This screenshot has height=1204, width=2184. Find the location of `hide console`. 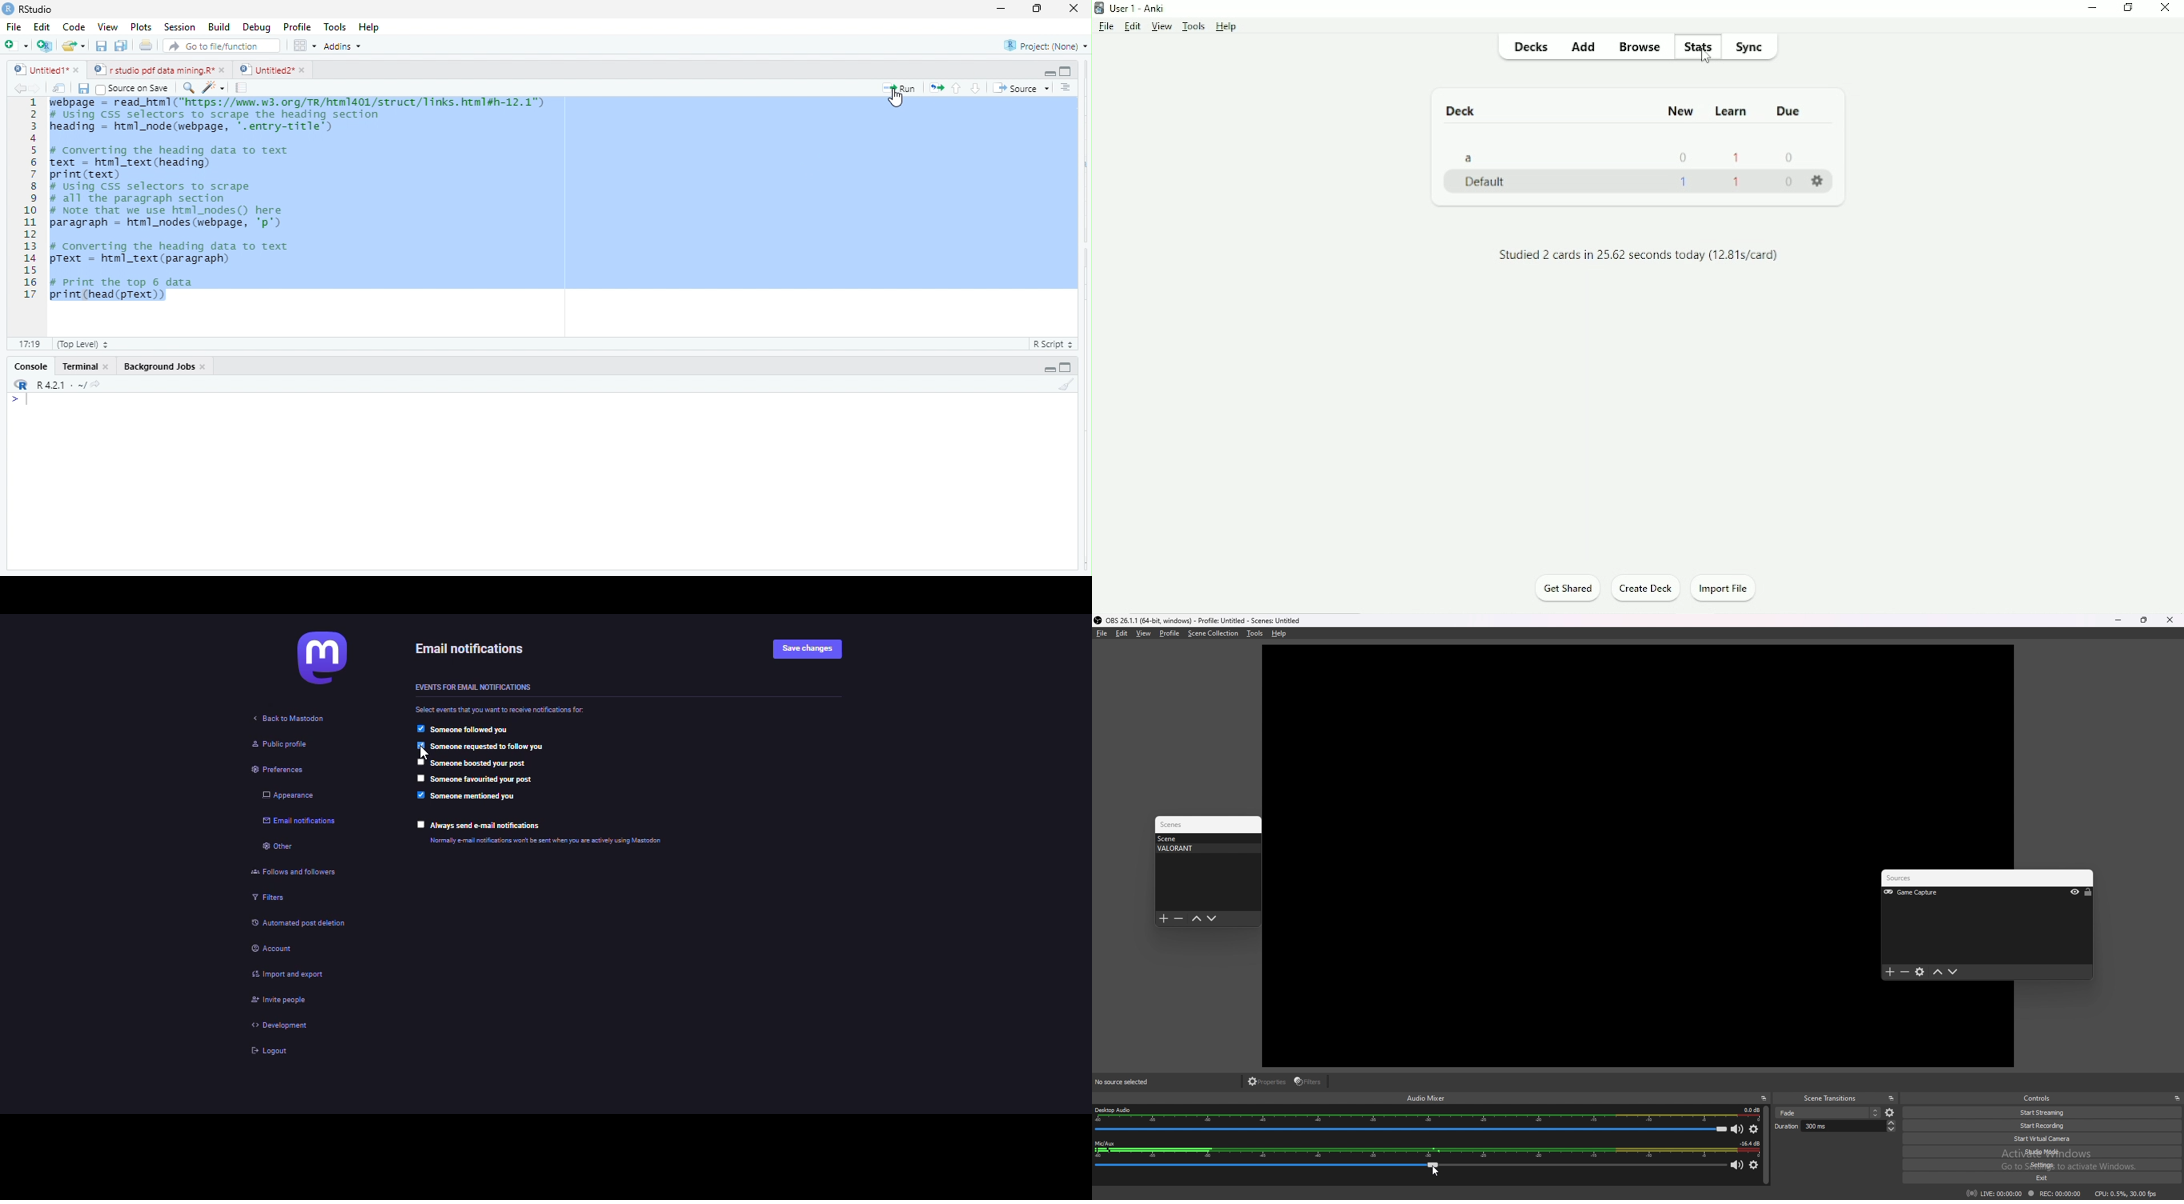

hide console is located at coordinates (1066, 70).